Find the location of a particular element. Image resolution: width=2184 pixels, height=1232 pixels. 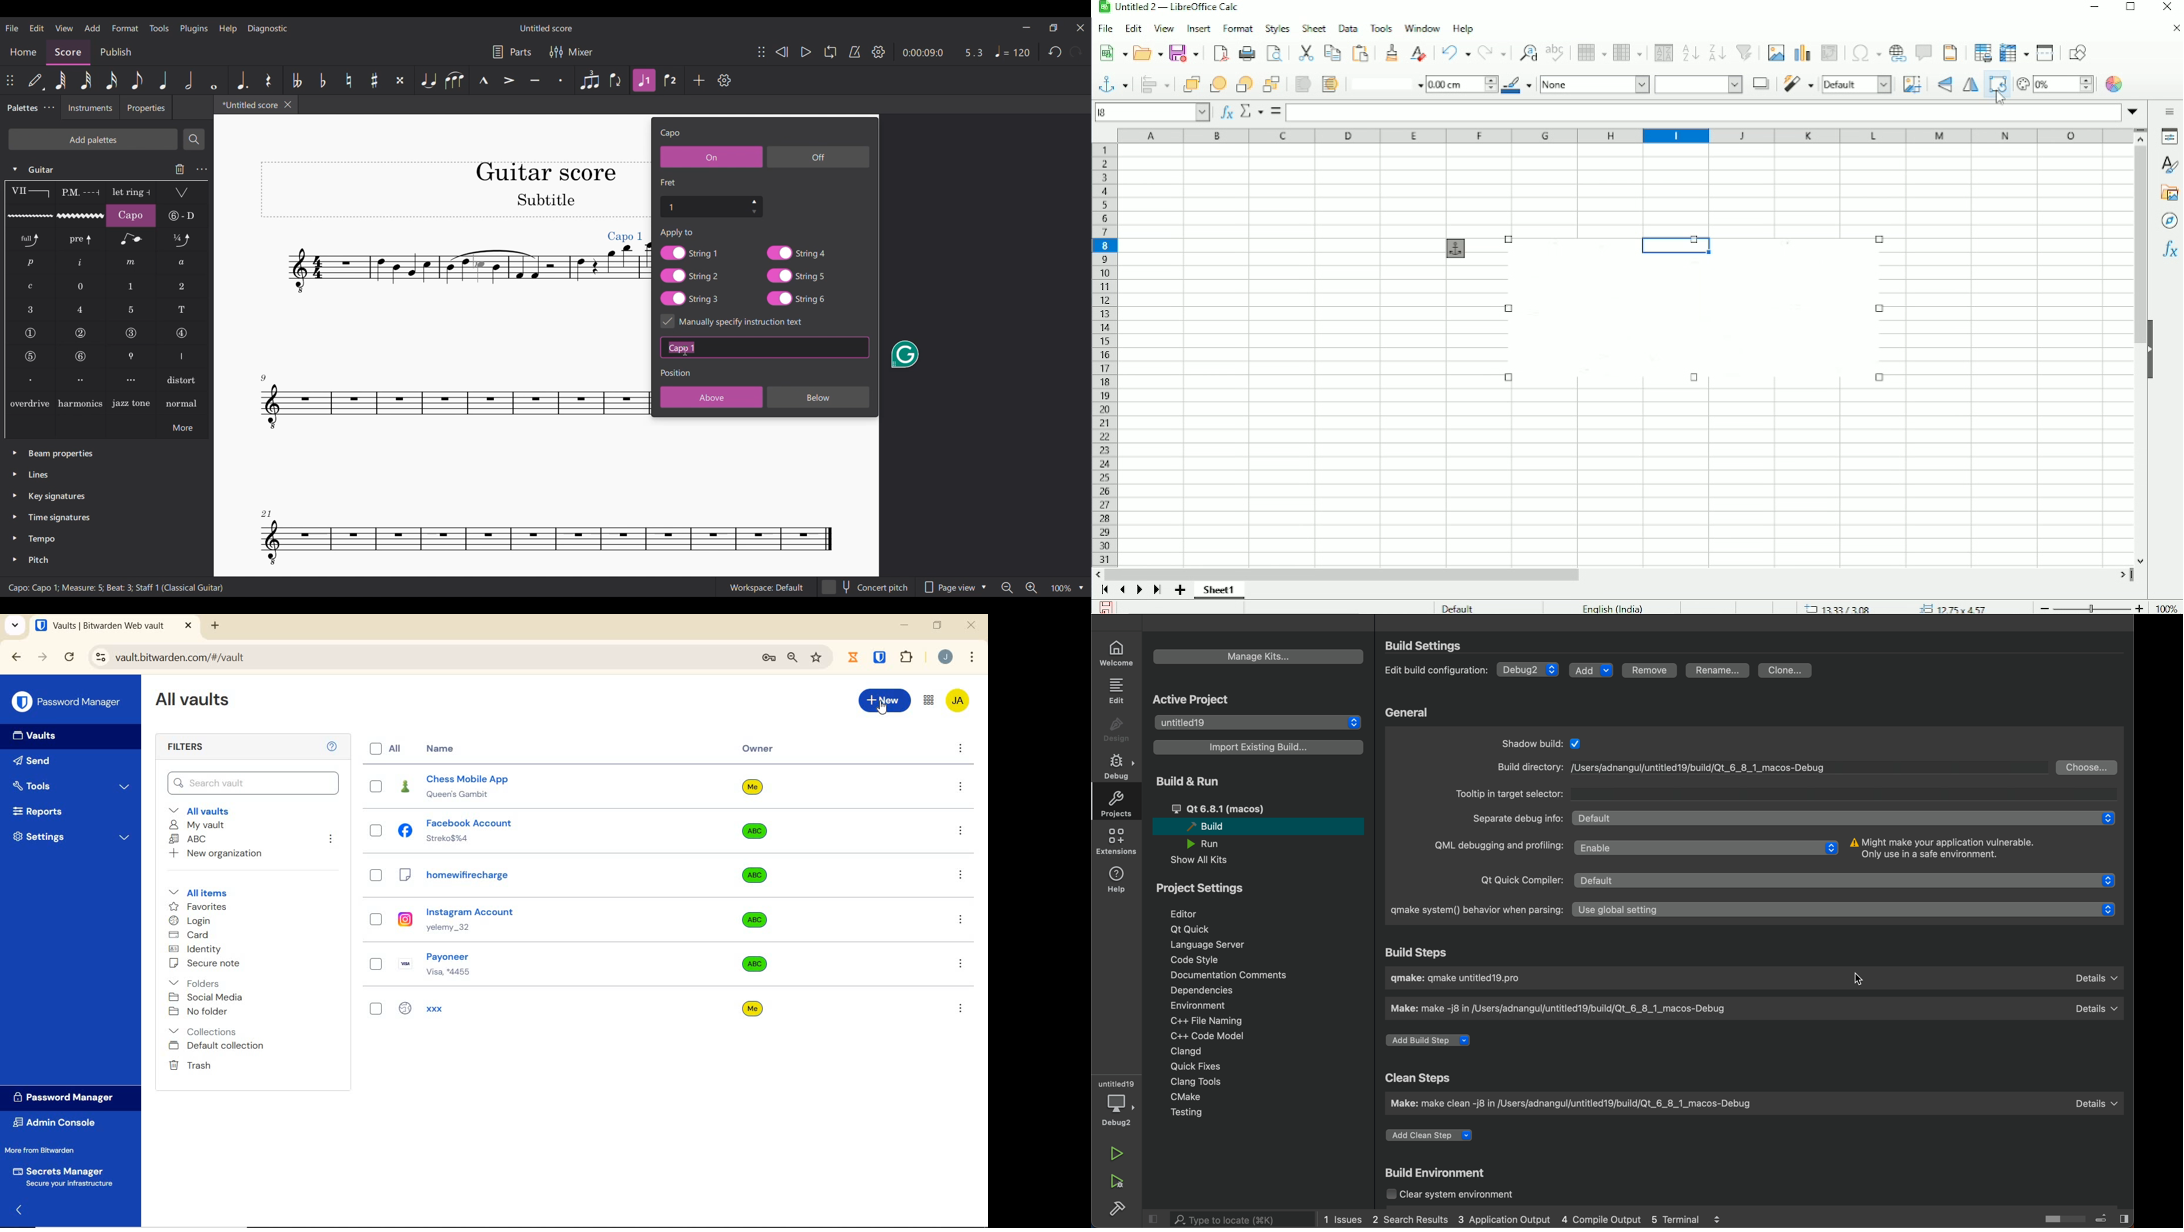

Parts settings is located at coordinates (512, 52).